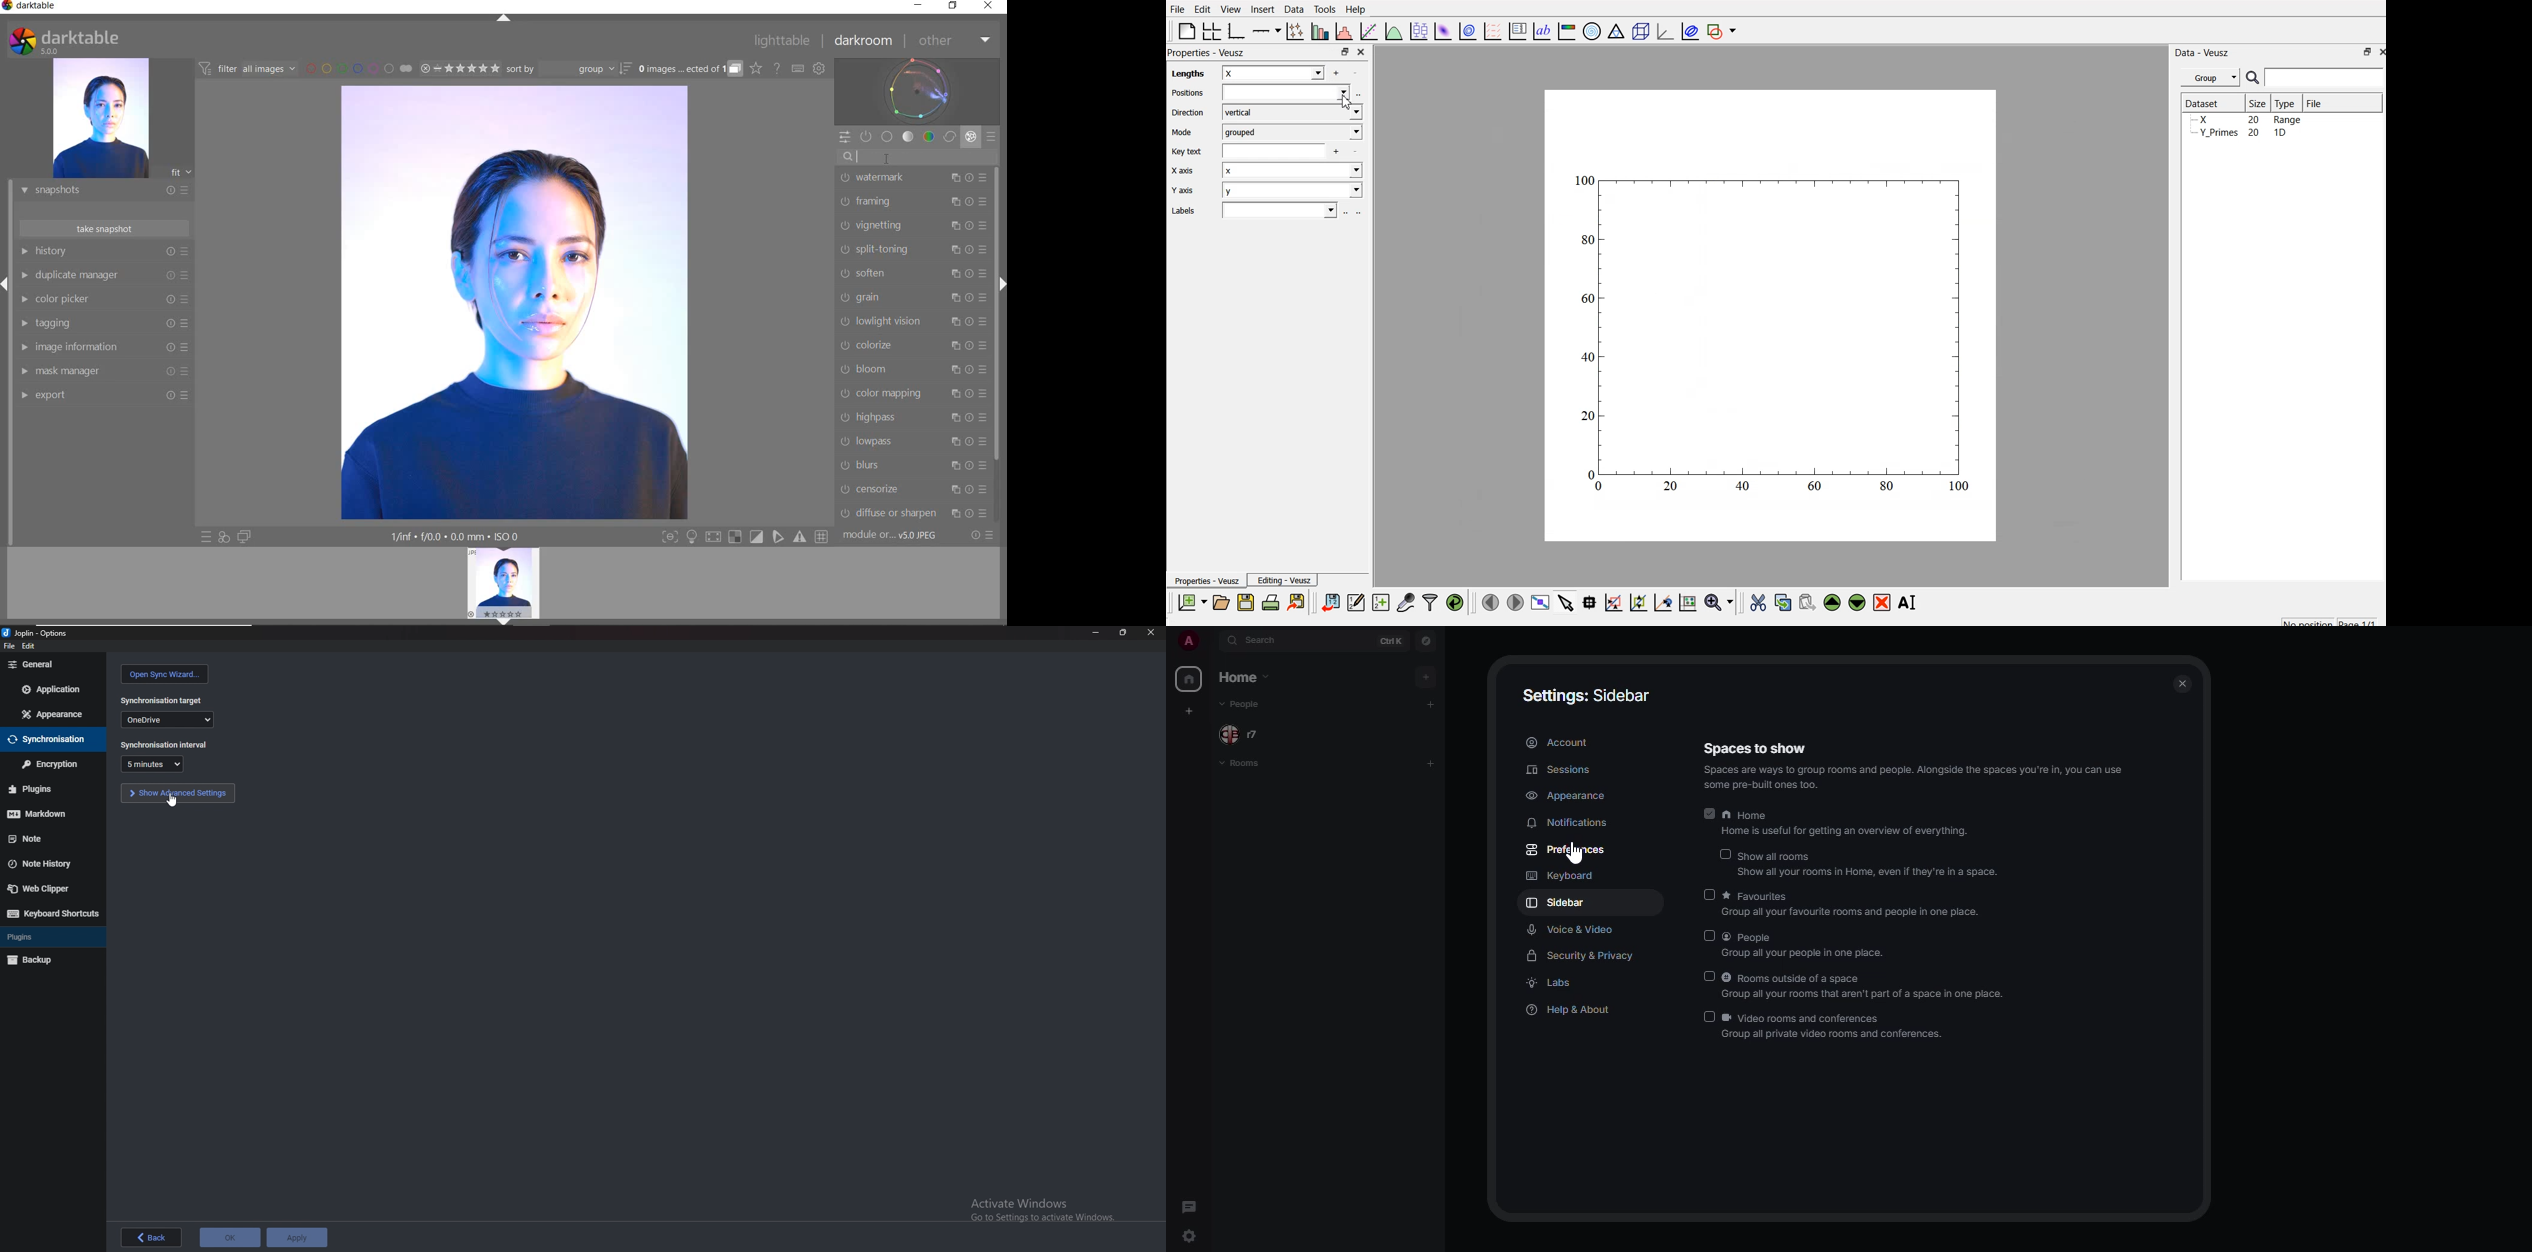  What do you see at coordinates (1096, 633) in the screenshot?
I see `minimize` at bounding box center [1096, 633].